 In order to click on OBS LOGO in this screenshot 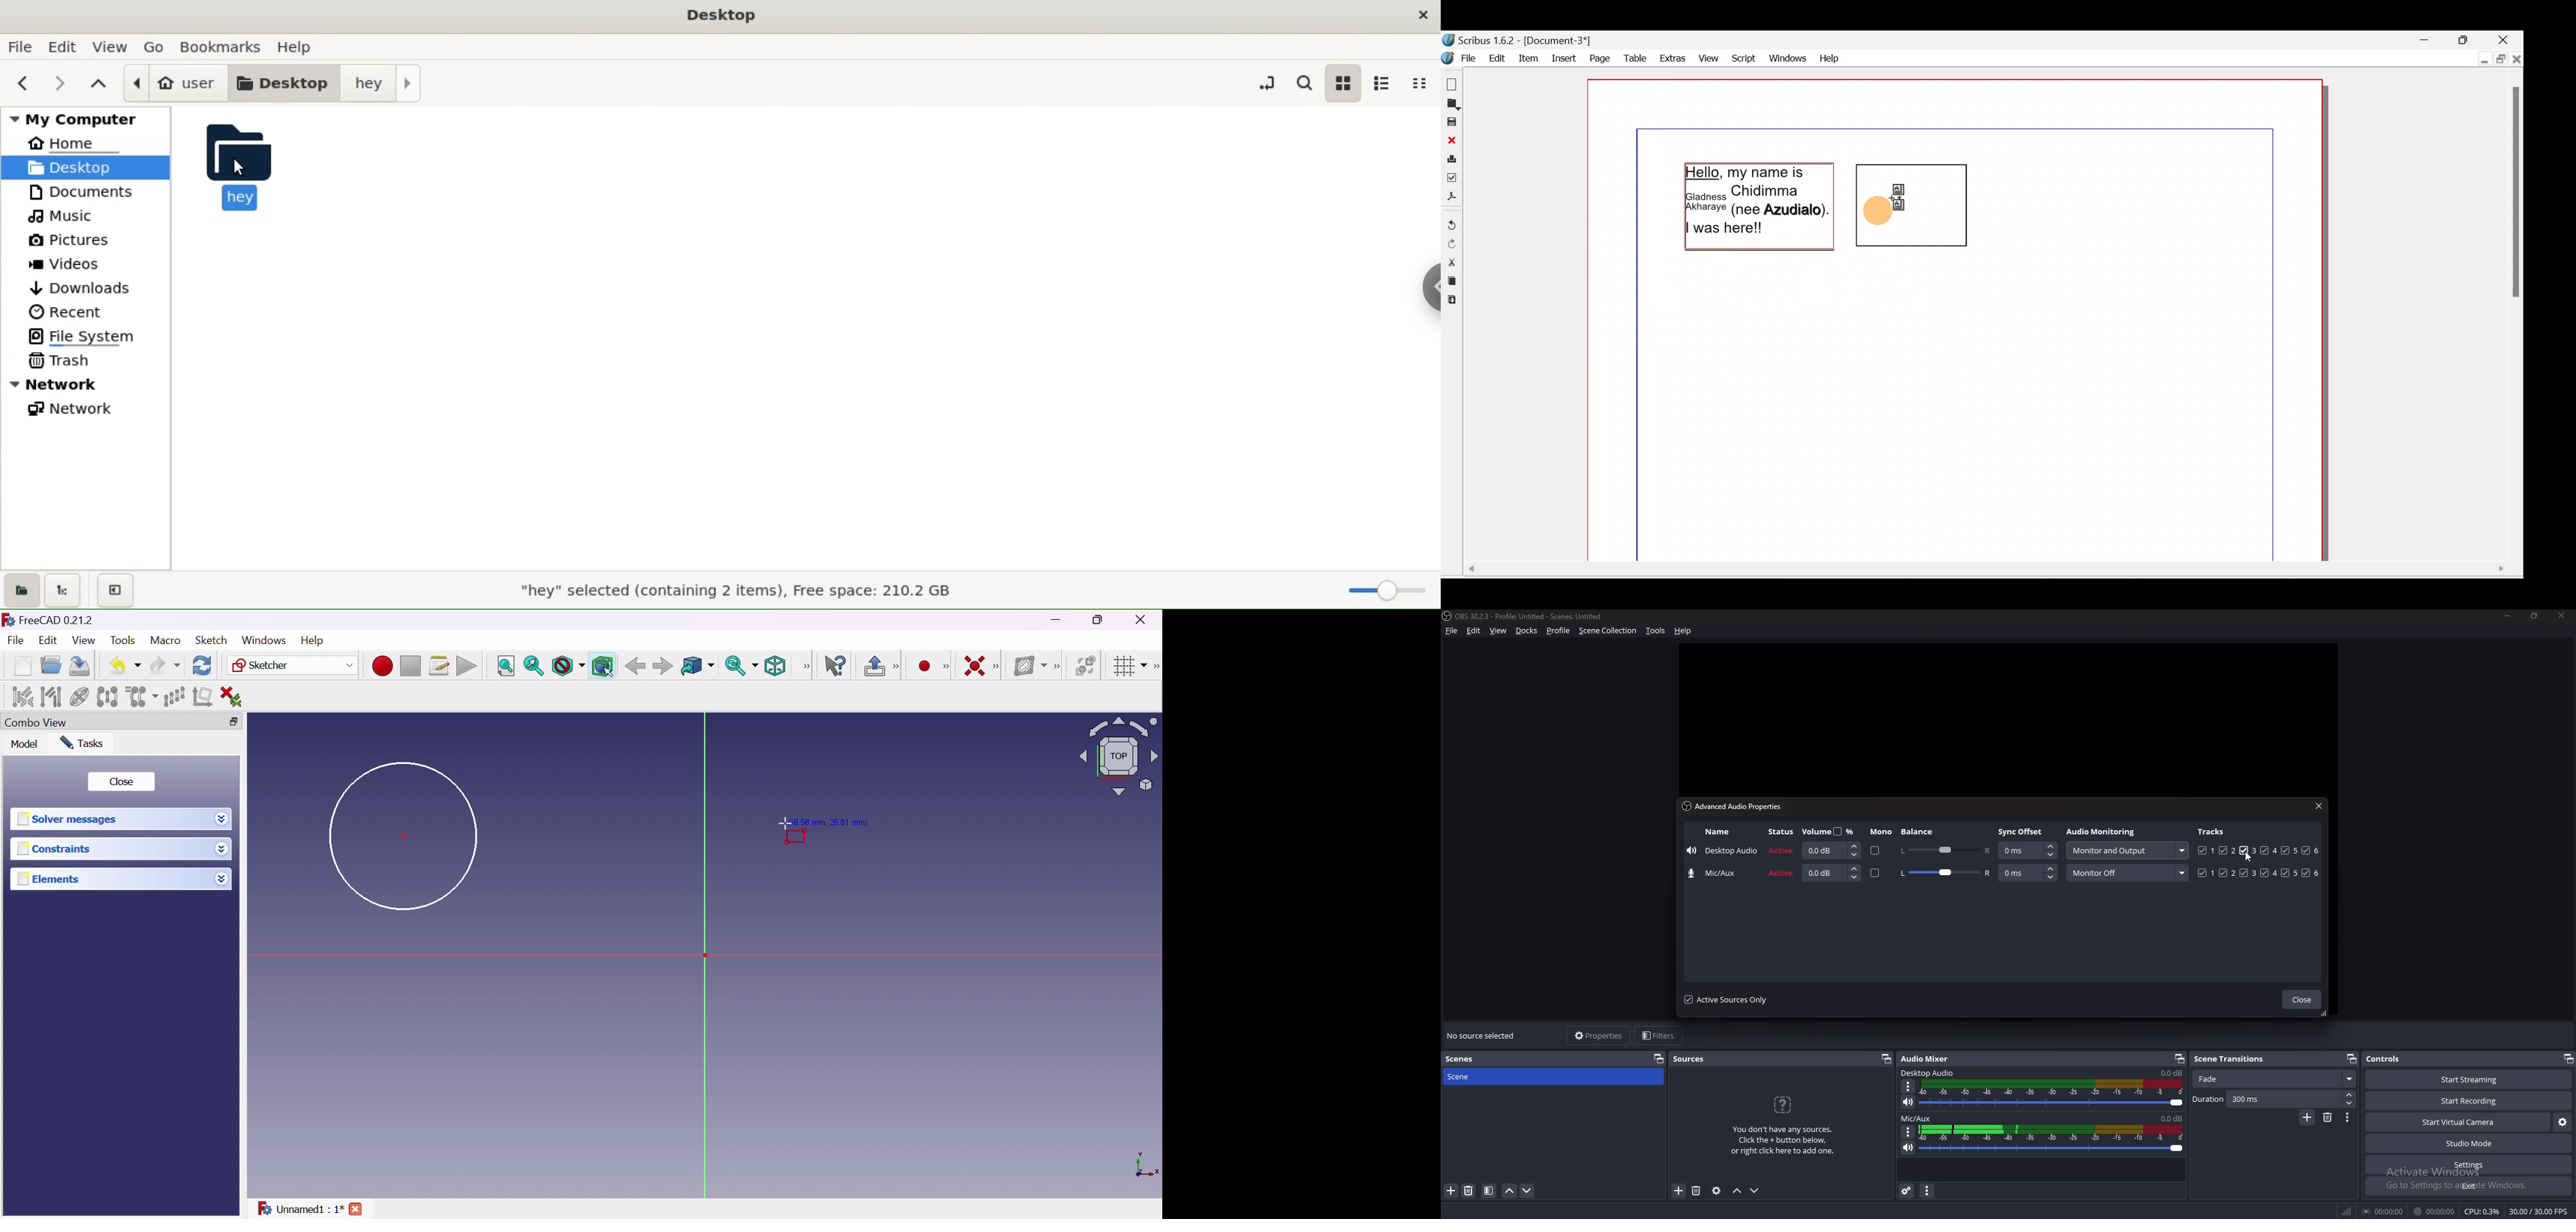, I will do `click(1448, 617)`.